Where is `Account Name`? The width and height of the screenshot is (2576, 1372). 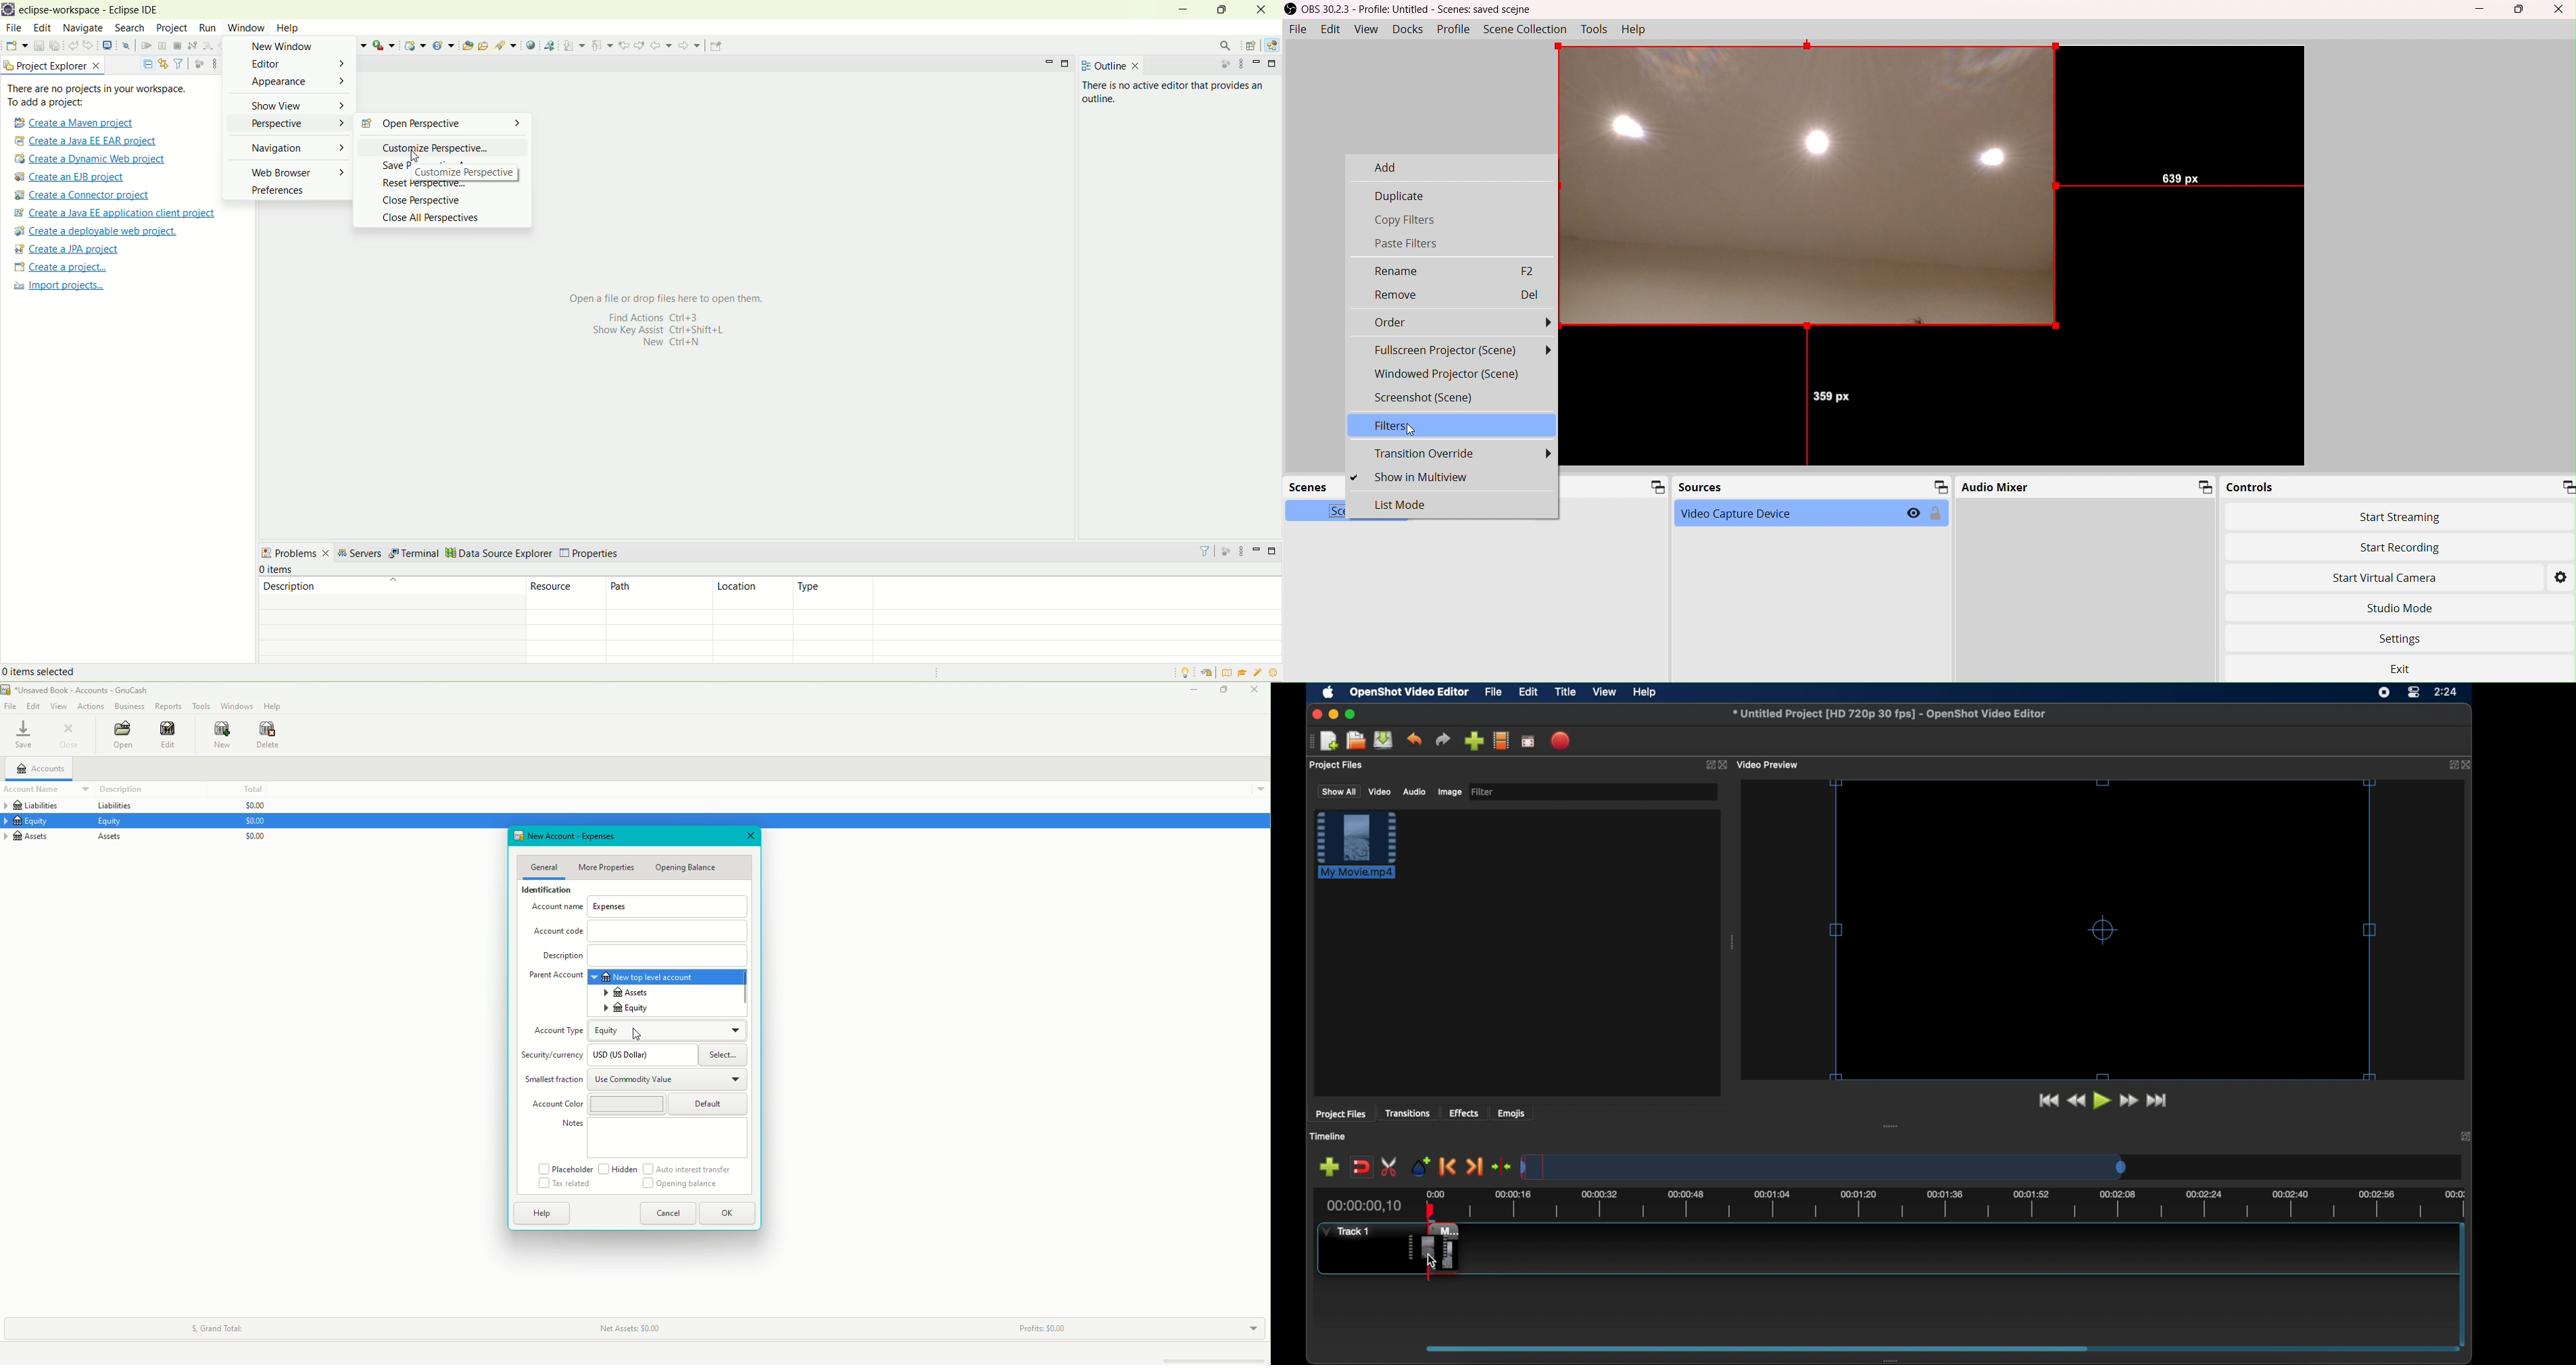
Account Name is located at coordinates (644, 908).